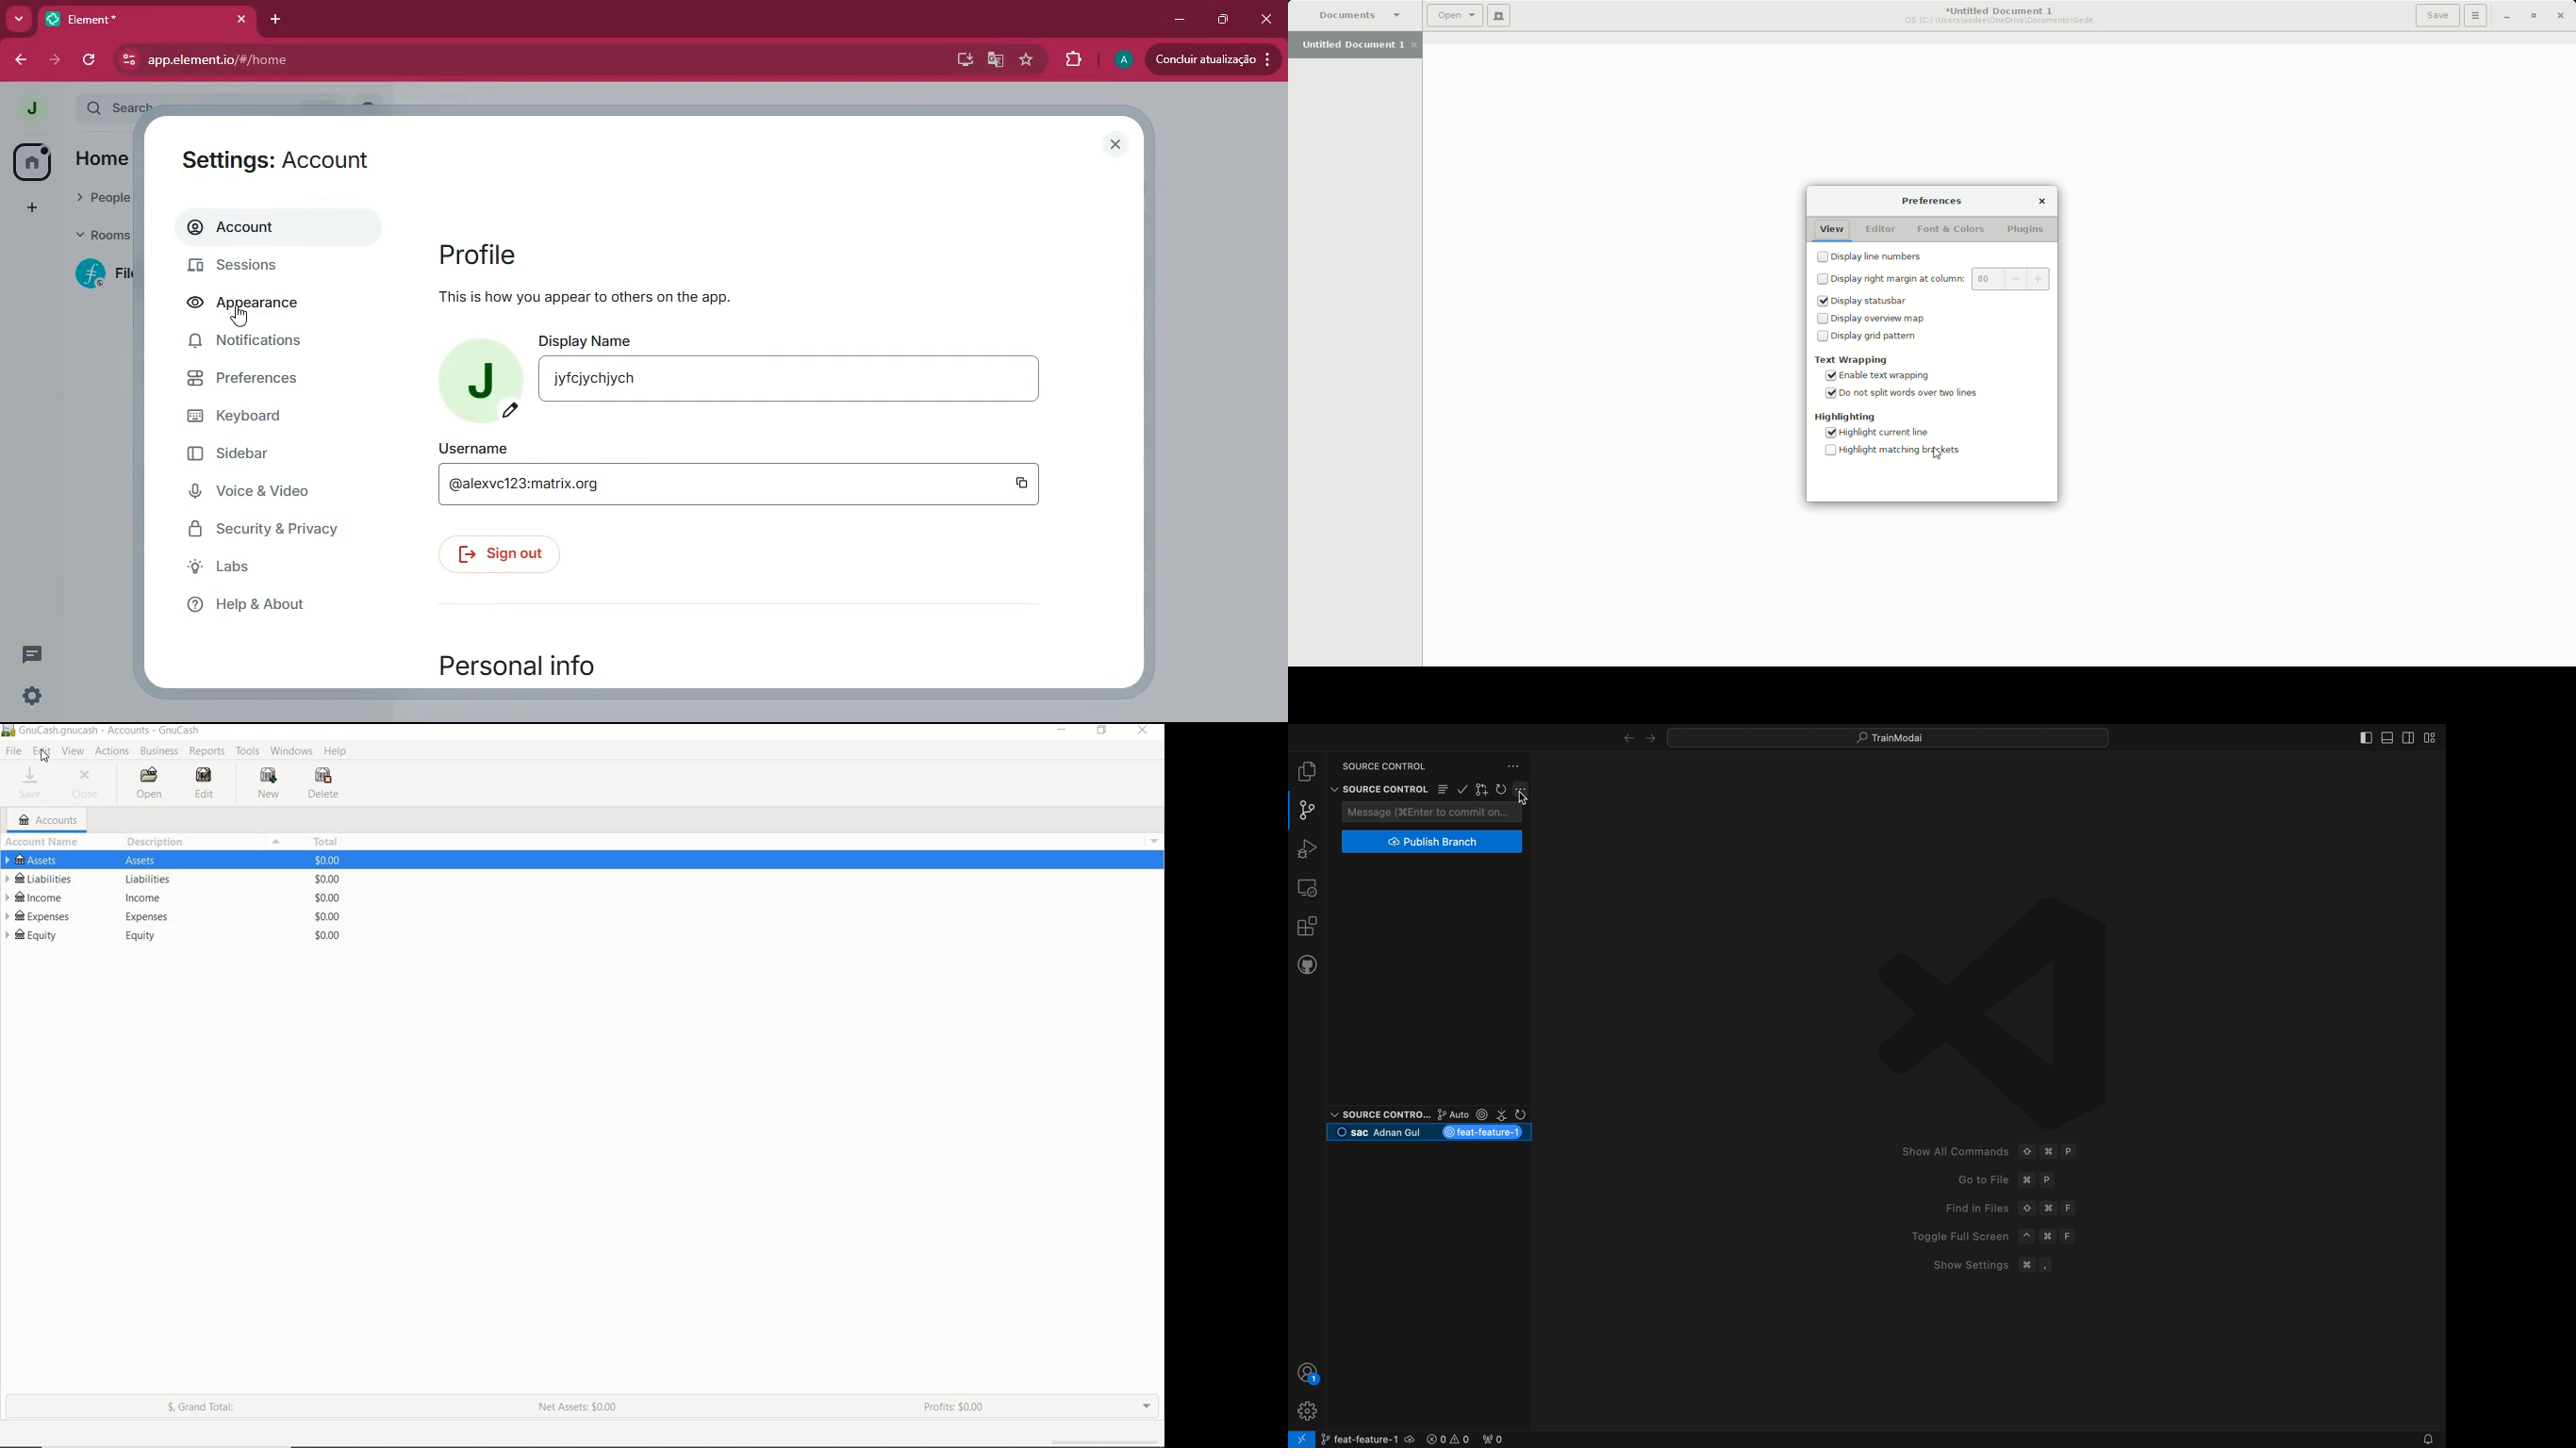 The height and width of the screenshot is (1456, 2576). Describe the element at coordinates (1434, 812) in the screenshot. I see `commit message` at that location.